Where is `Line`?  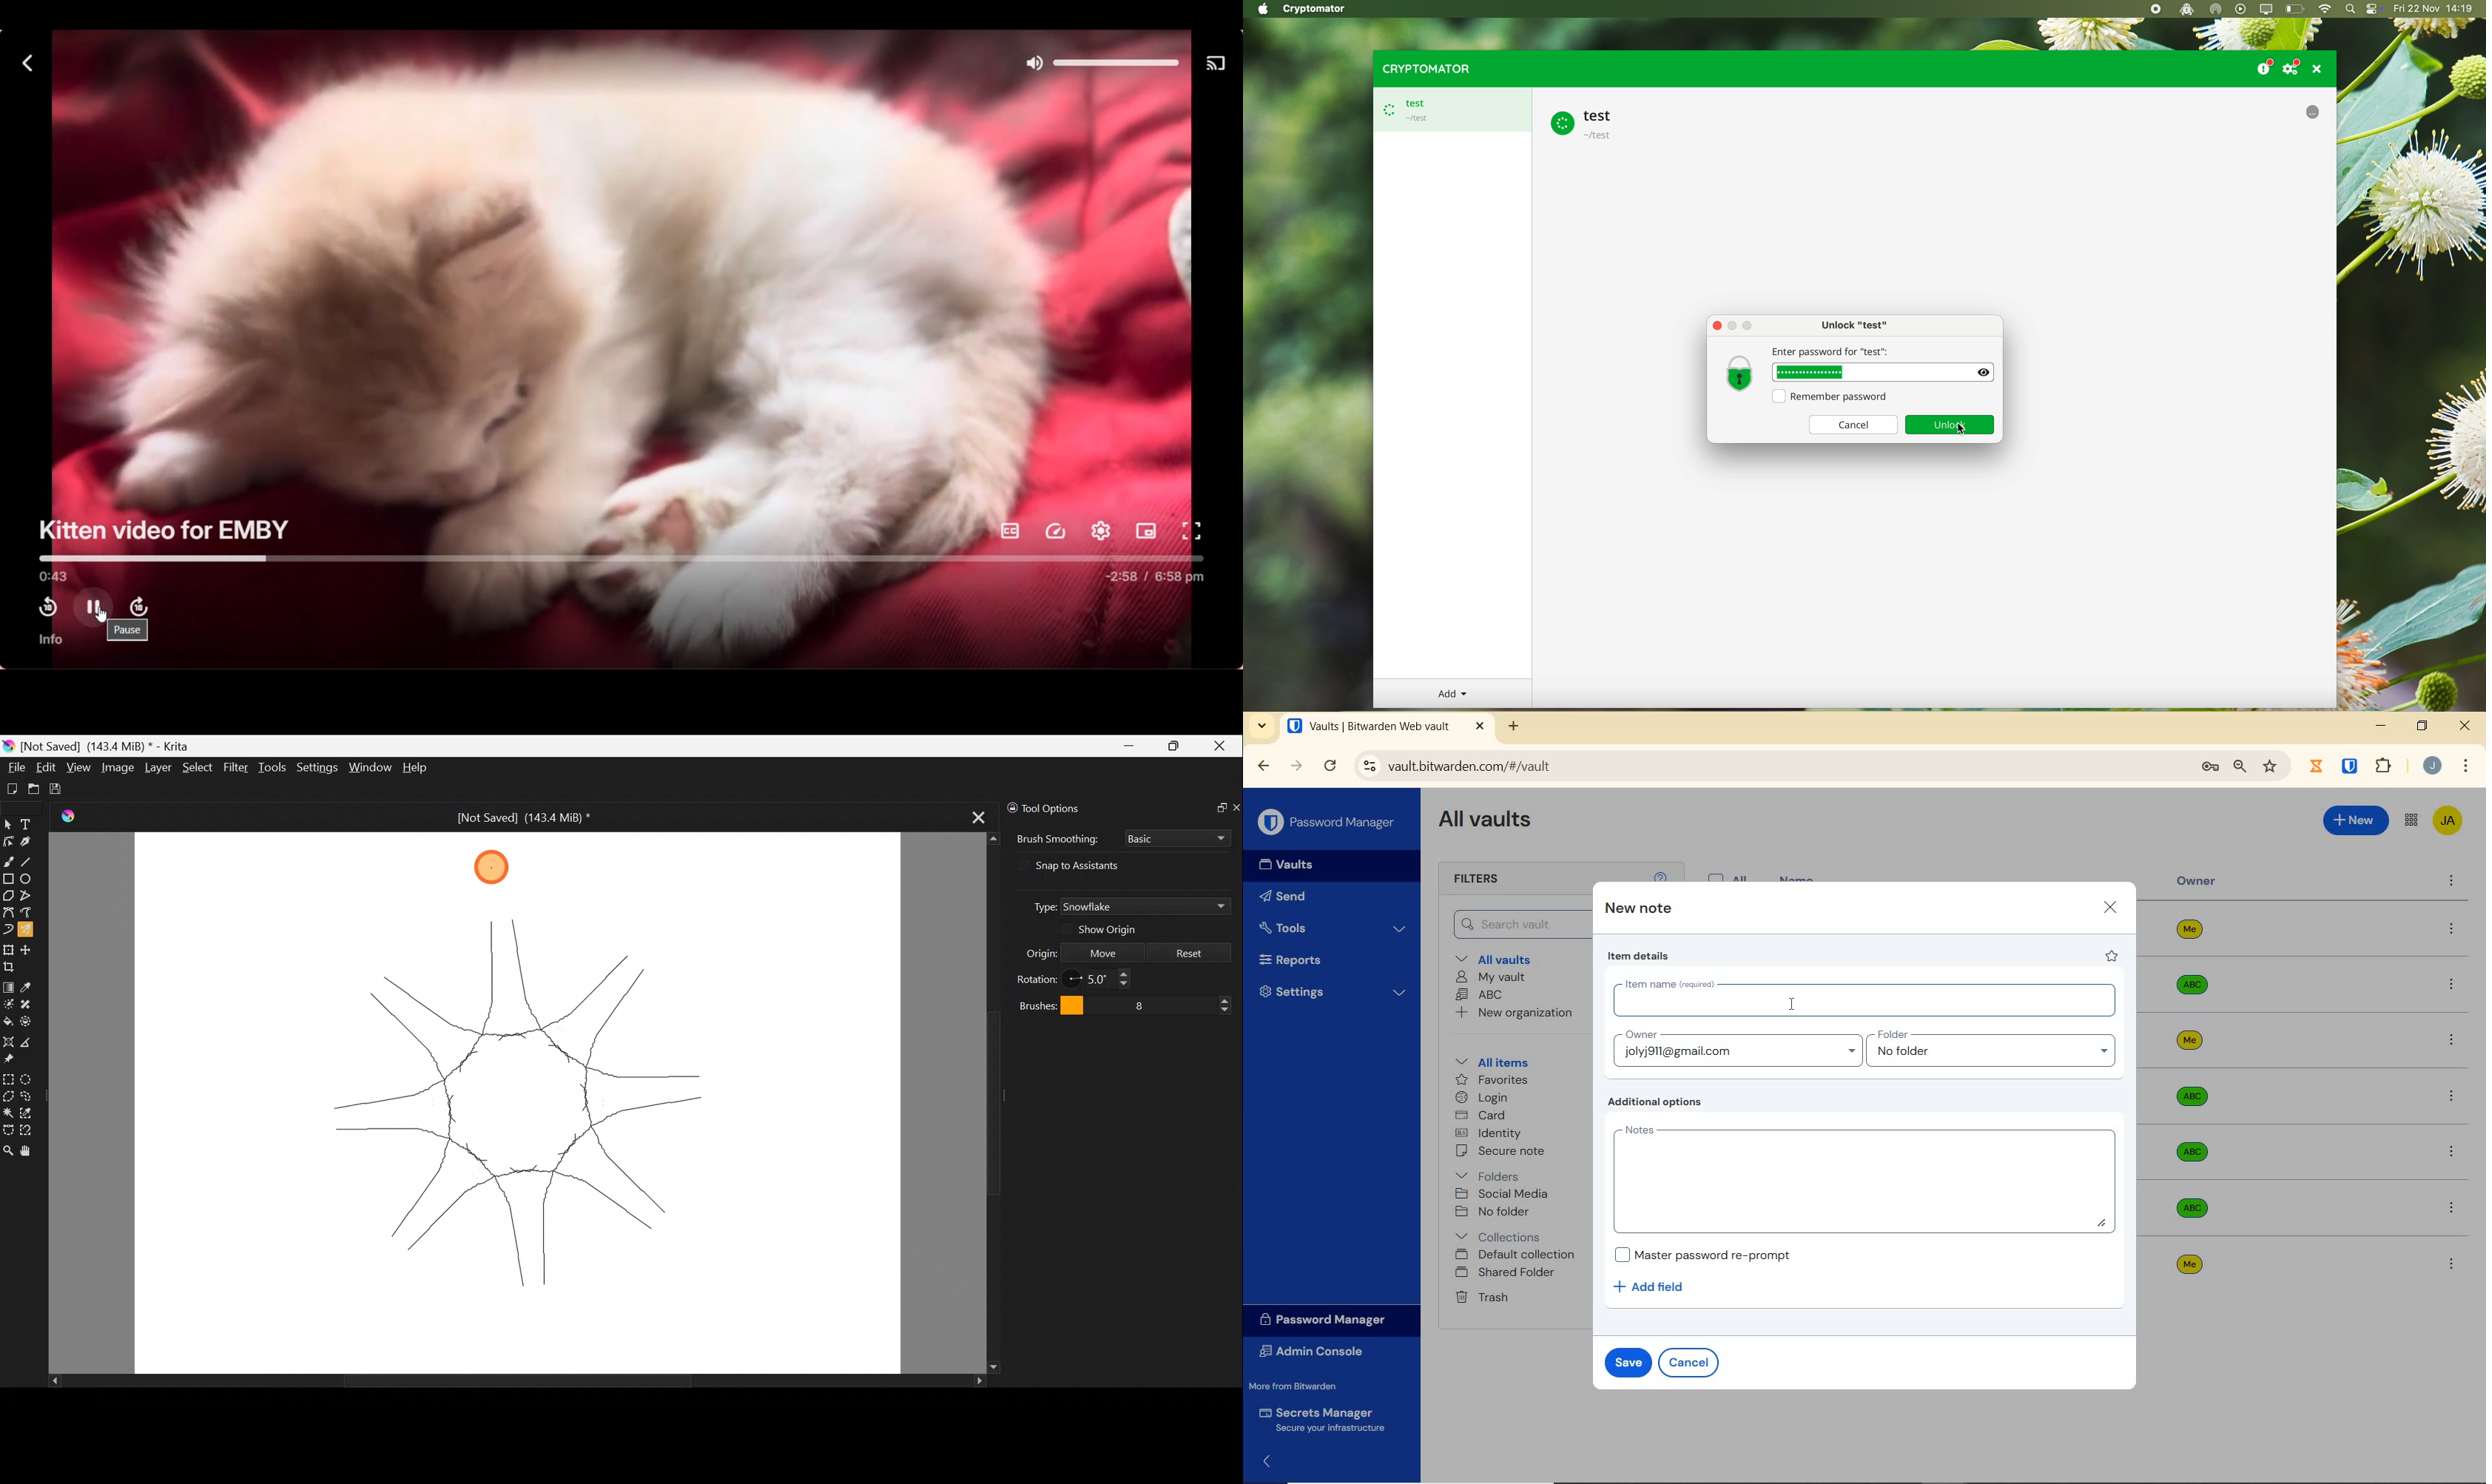 Line is located at coordinates (28, 859).